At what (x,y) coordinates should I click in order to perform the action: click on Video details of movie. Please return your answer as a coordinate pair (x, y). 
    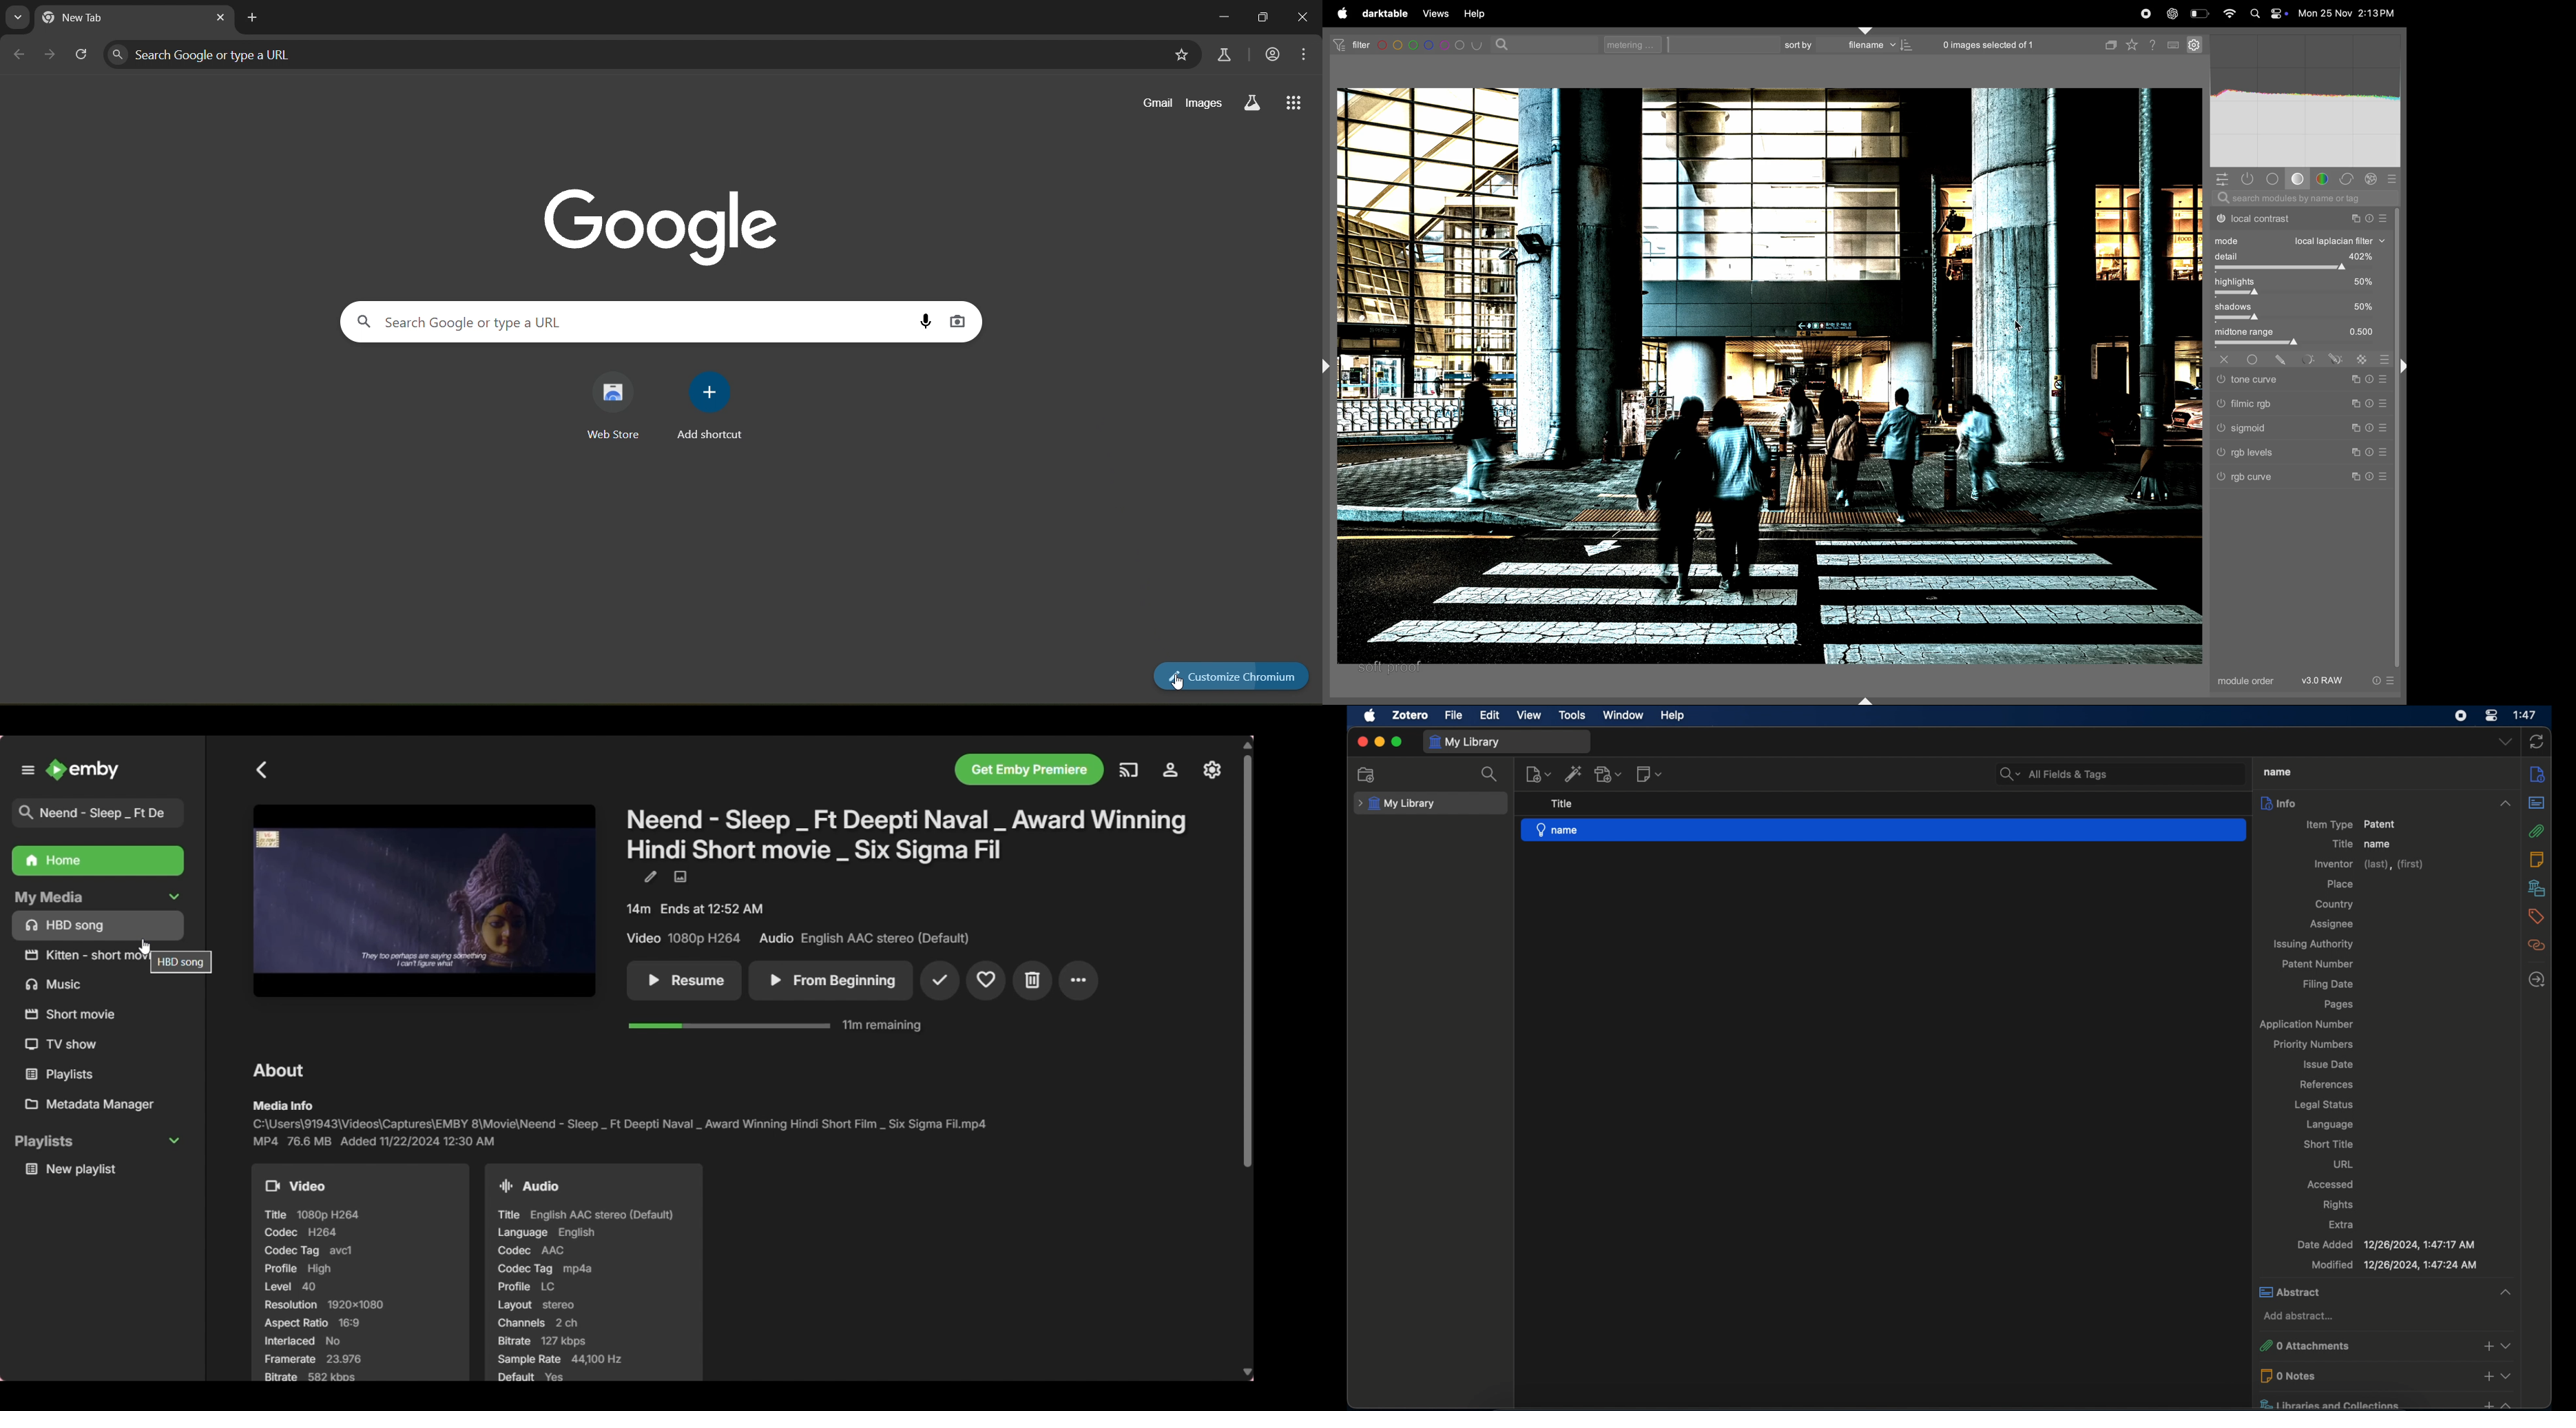
    Looking at the image, I should click on (360, 1272).